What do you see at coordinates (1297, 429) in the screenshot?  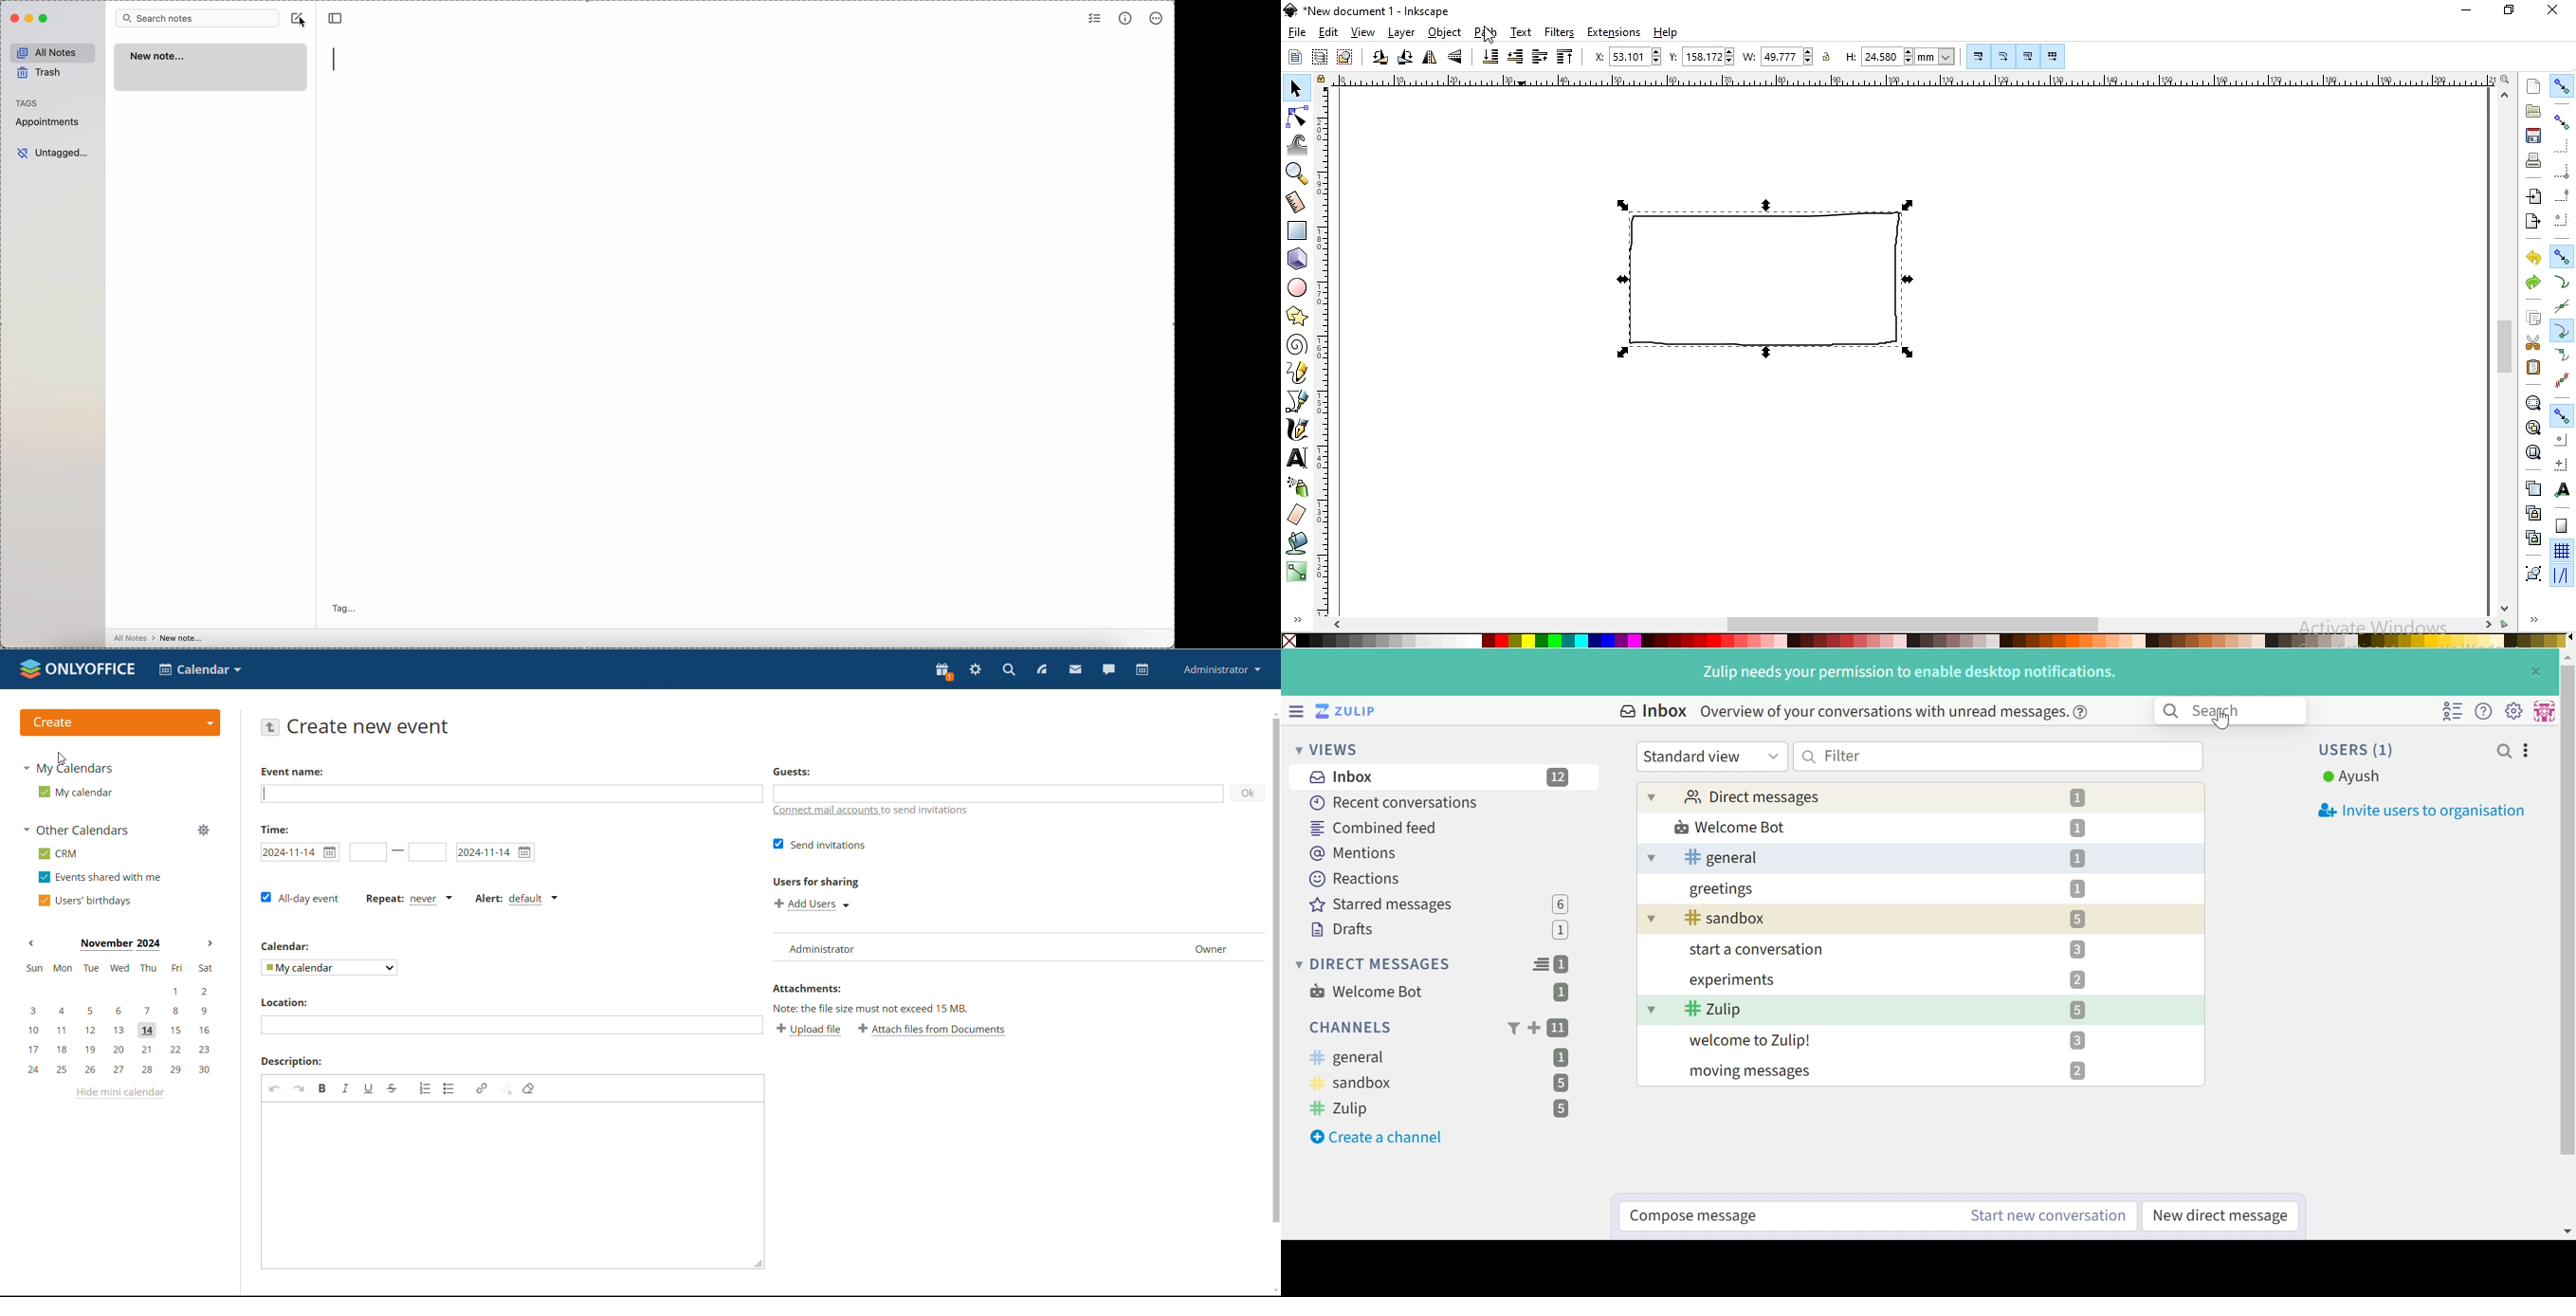 I see `draw  calligraphic or brush strokes` at bounding box center [1297, 429].